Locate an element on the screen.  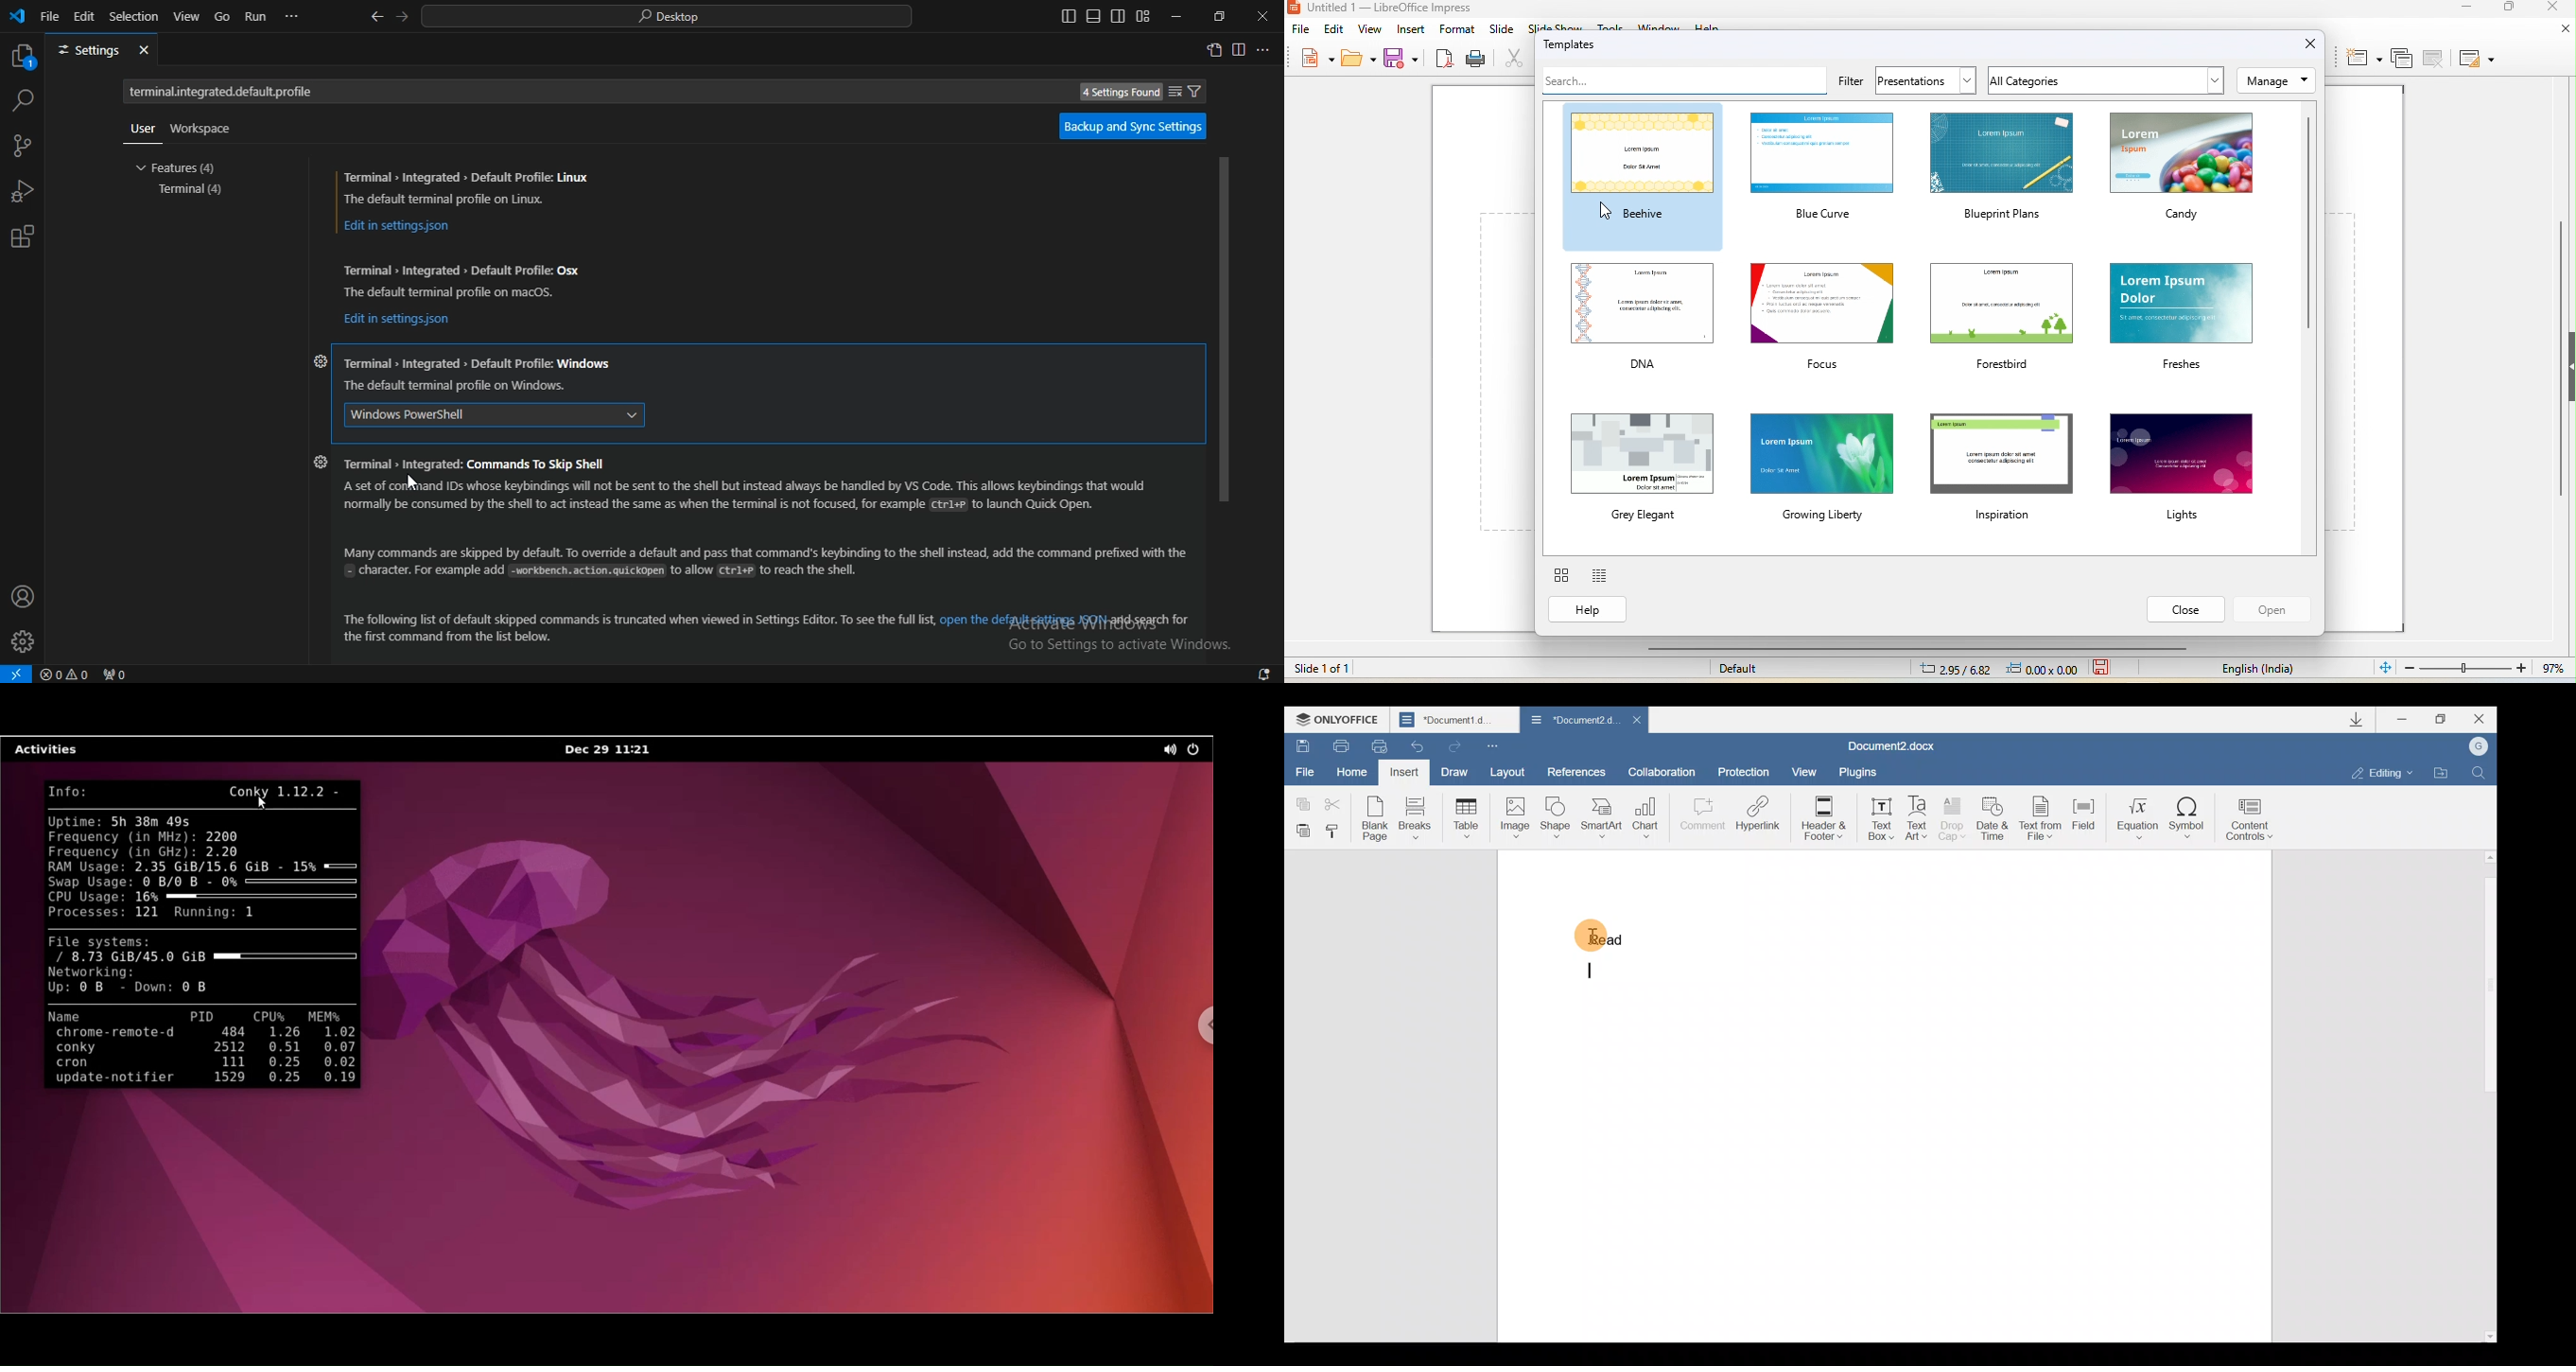
Libreoffice Logo is located at coordinates (1294, 8).